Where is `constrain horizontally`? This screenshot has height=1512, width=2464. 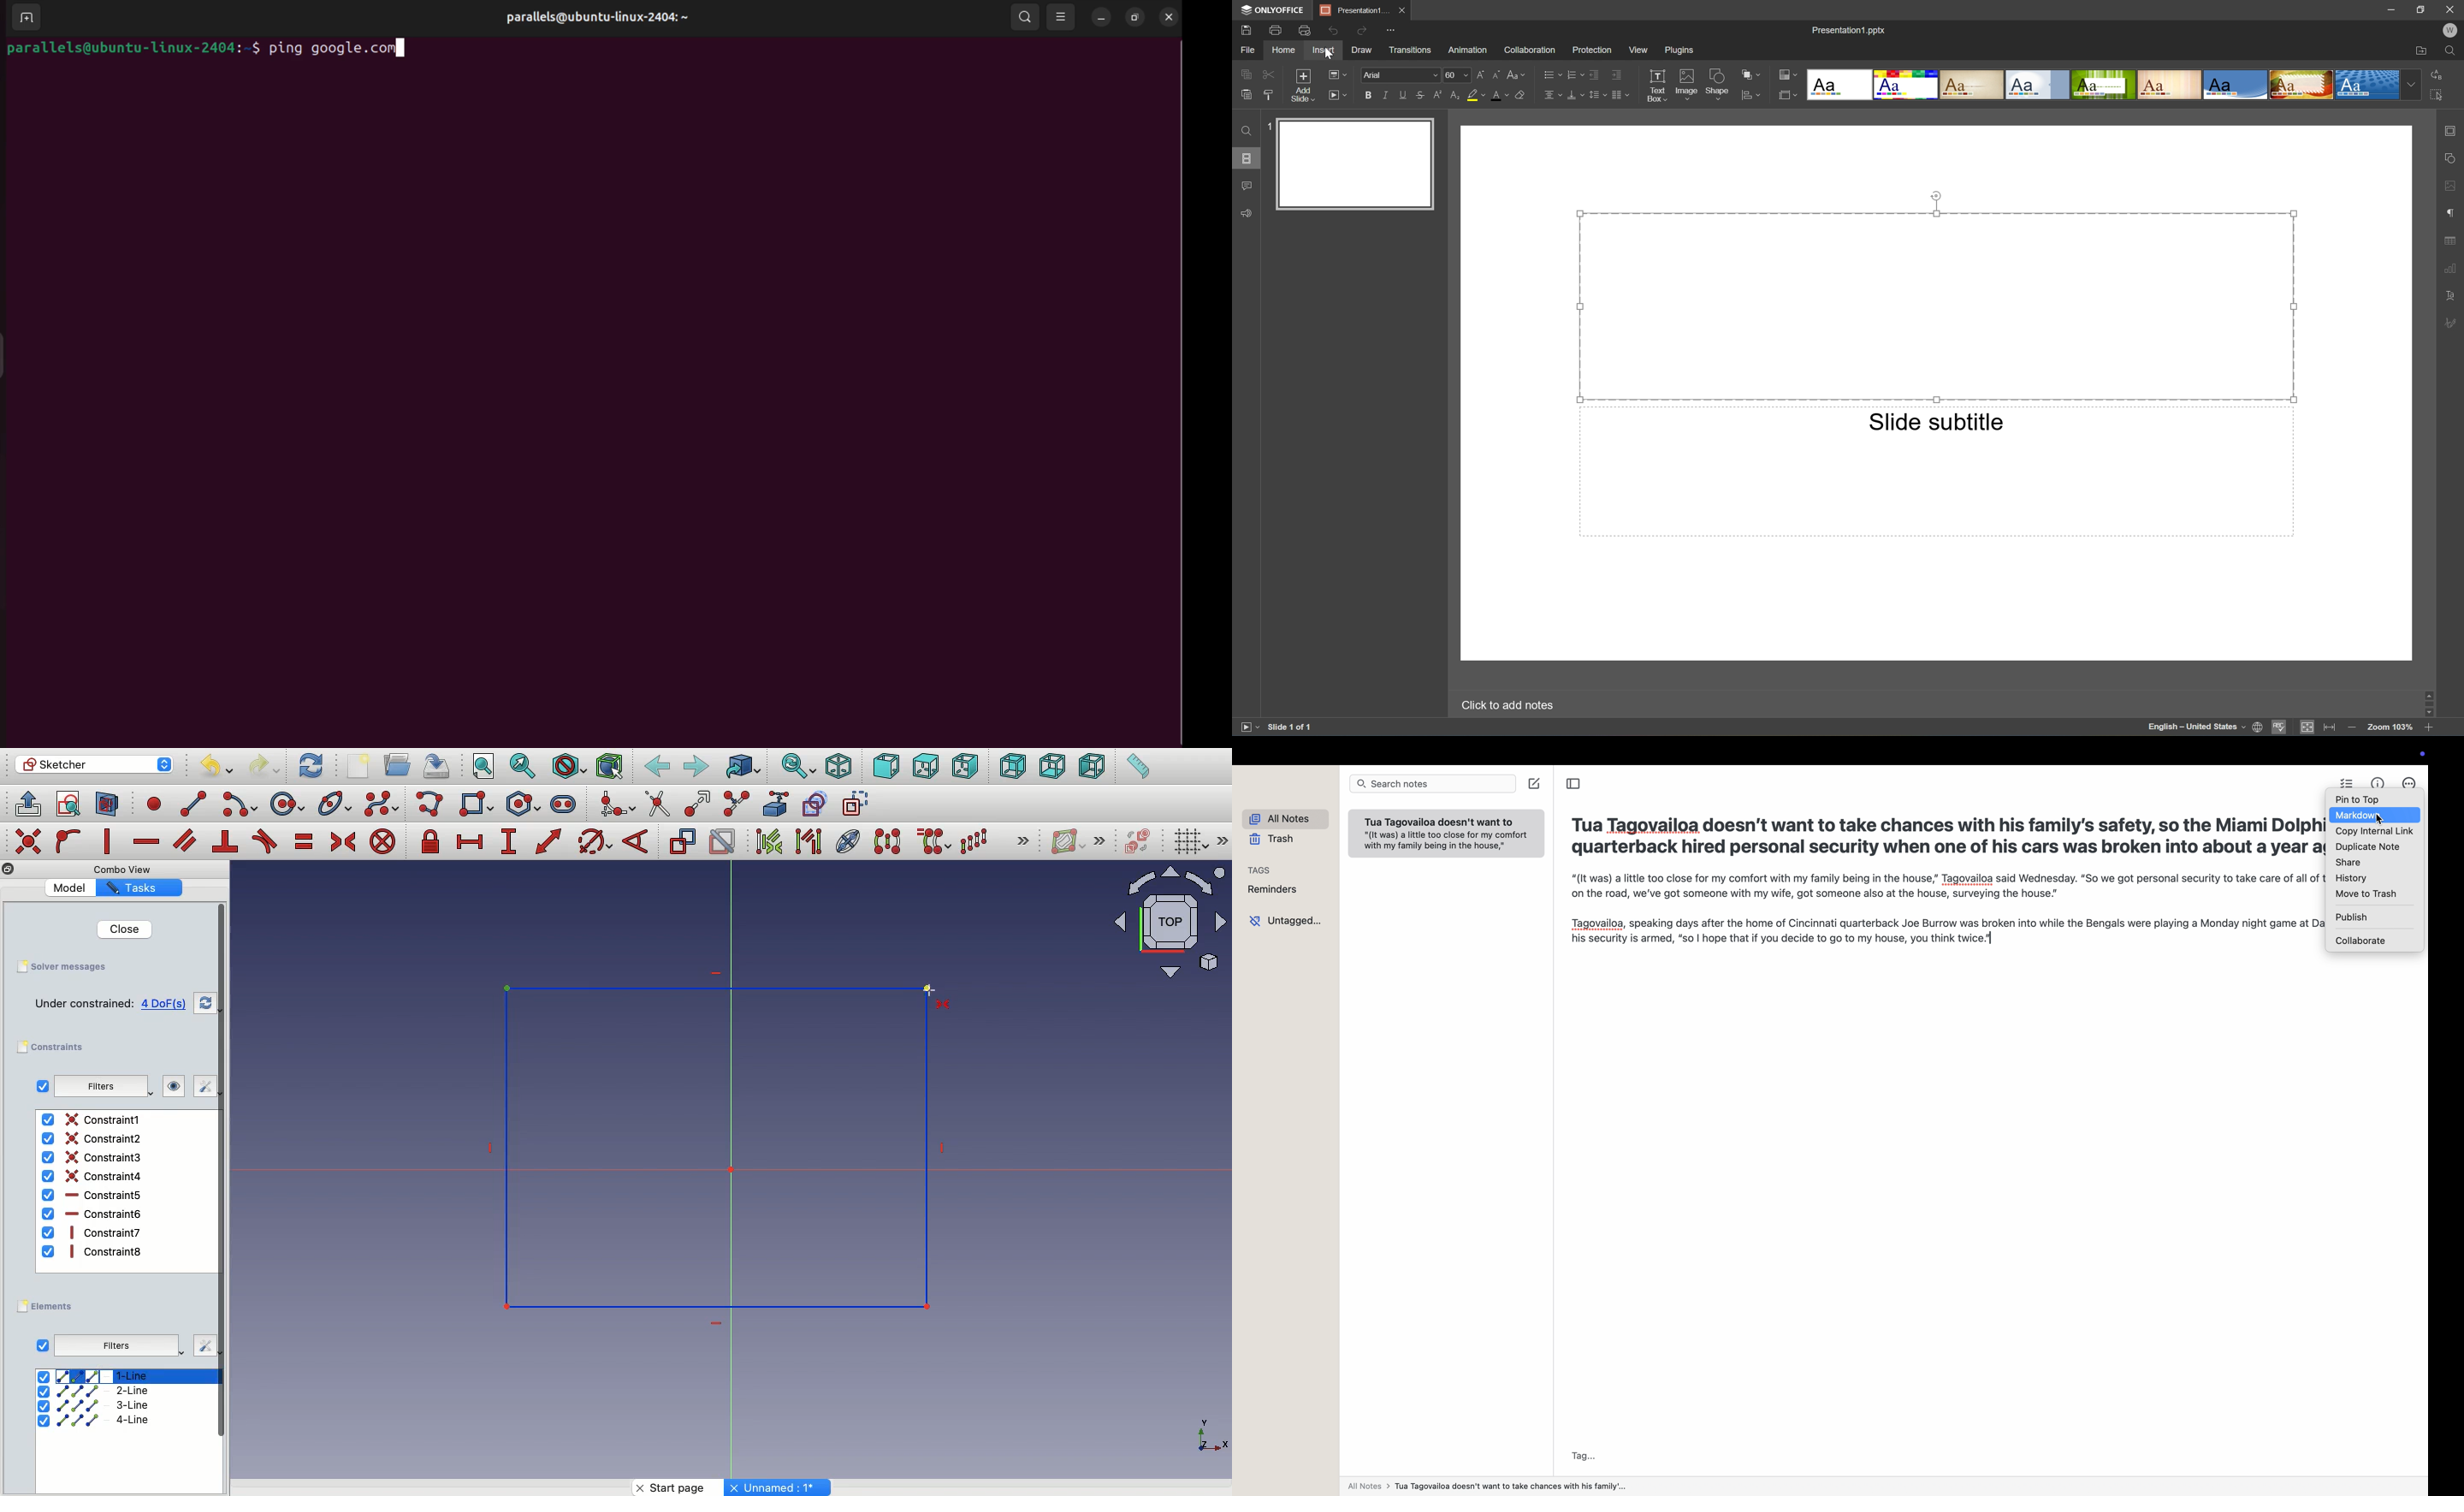
constrain horizontally is located at coordinates (148, 837).